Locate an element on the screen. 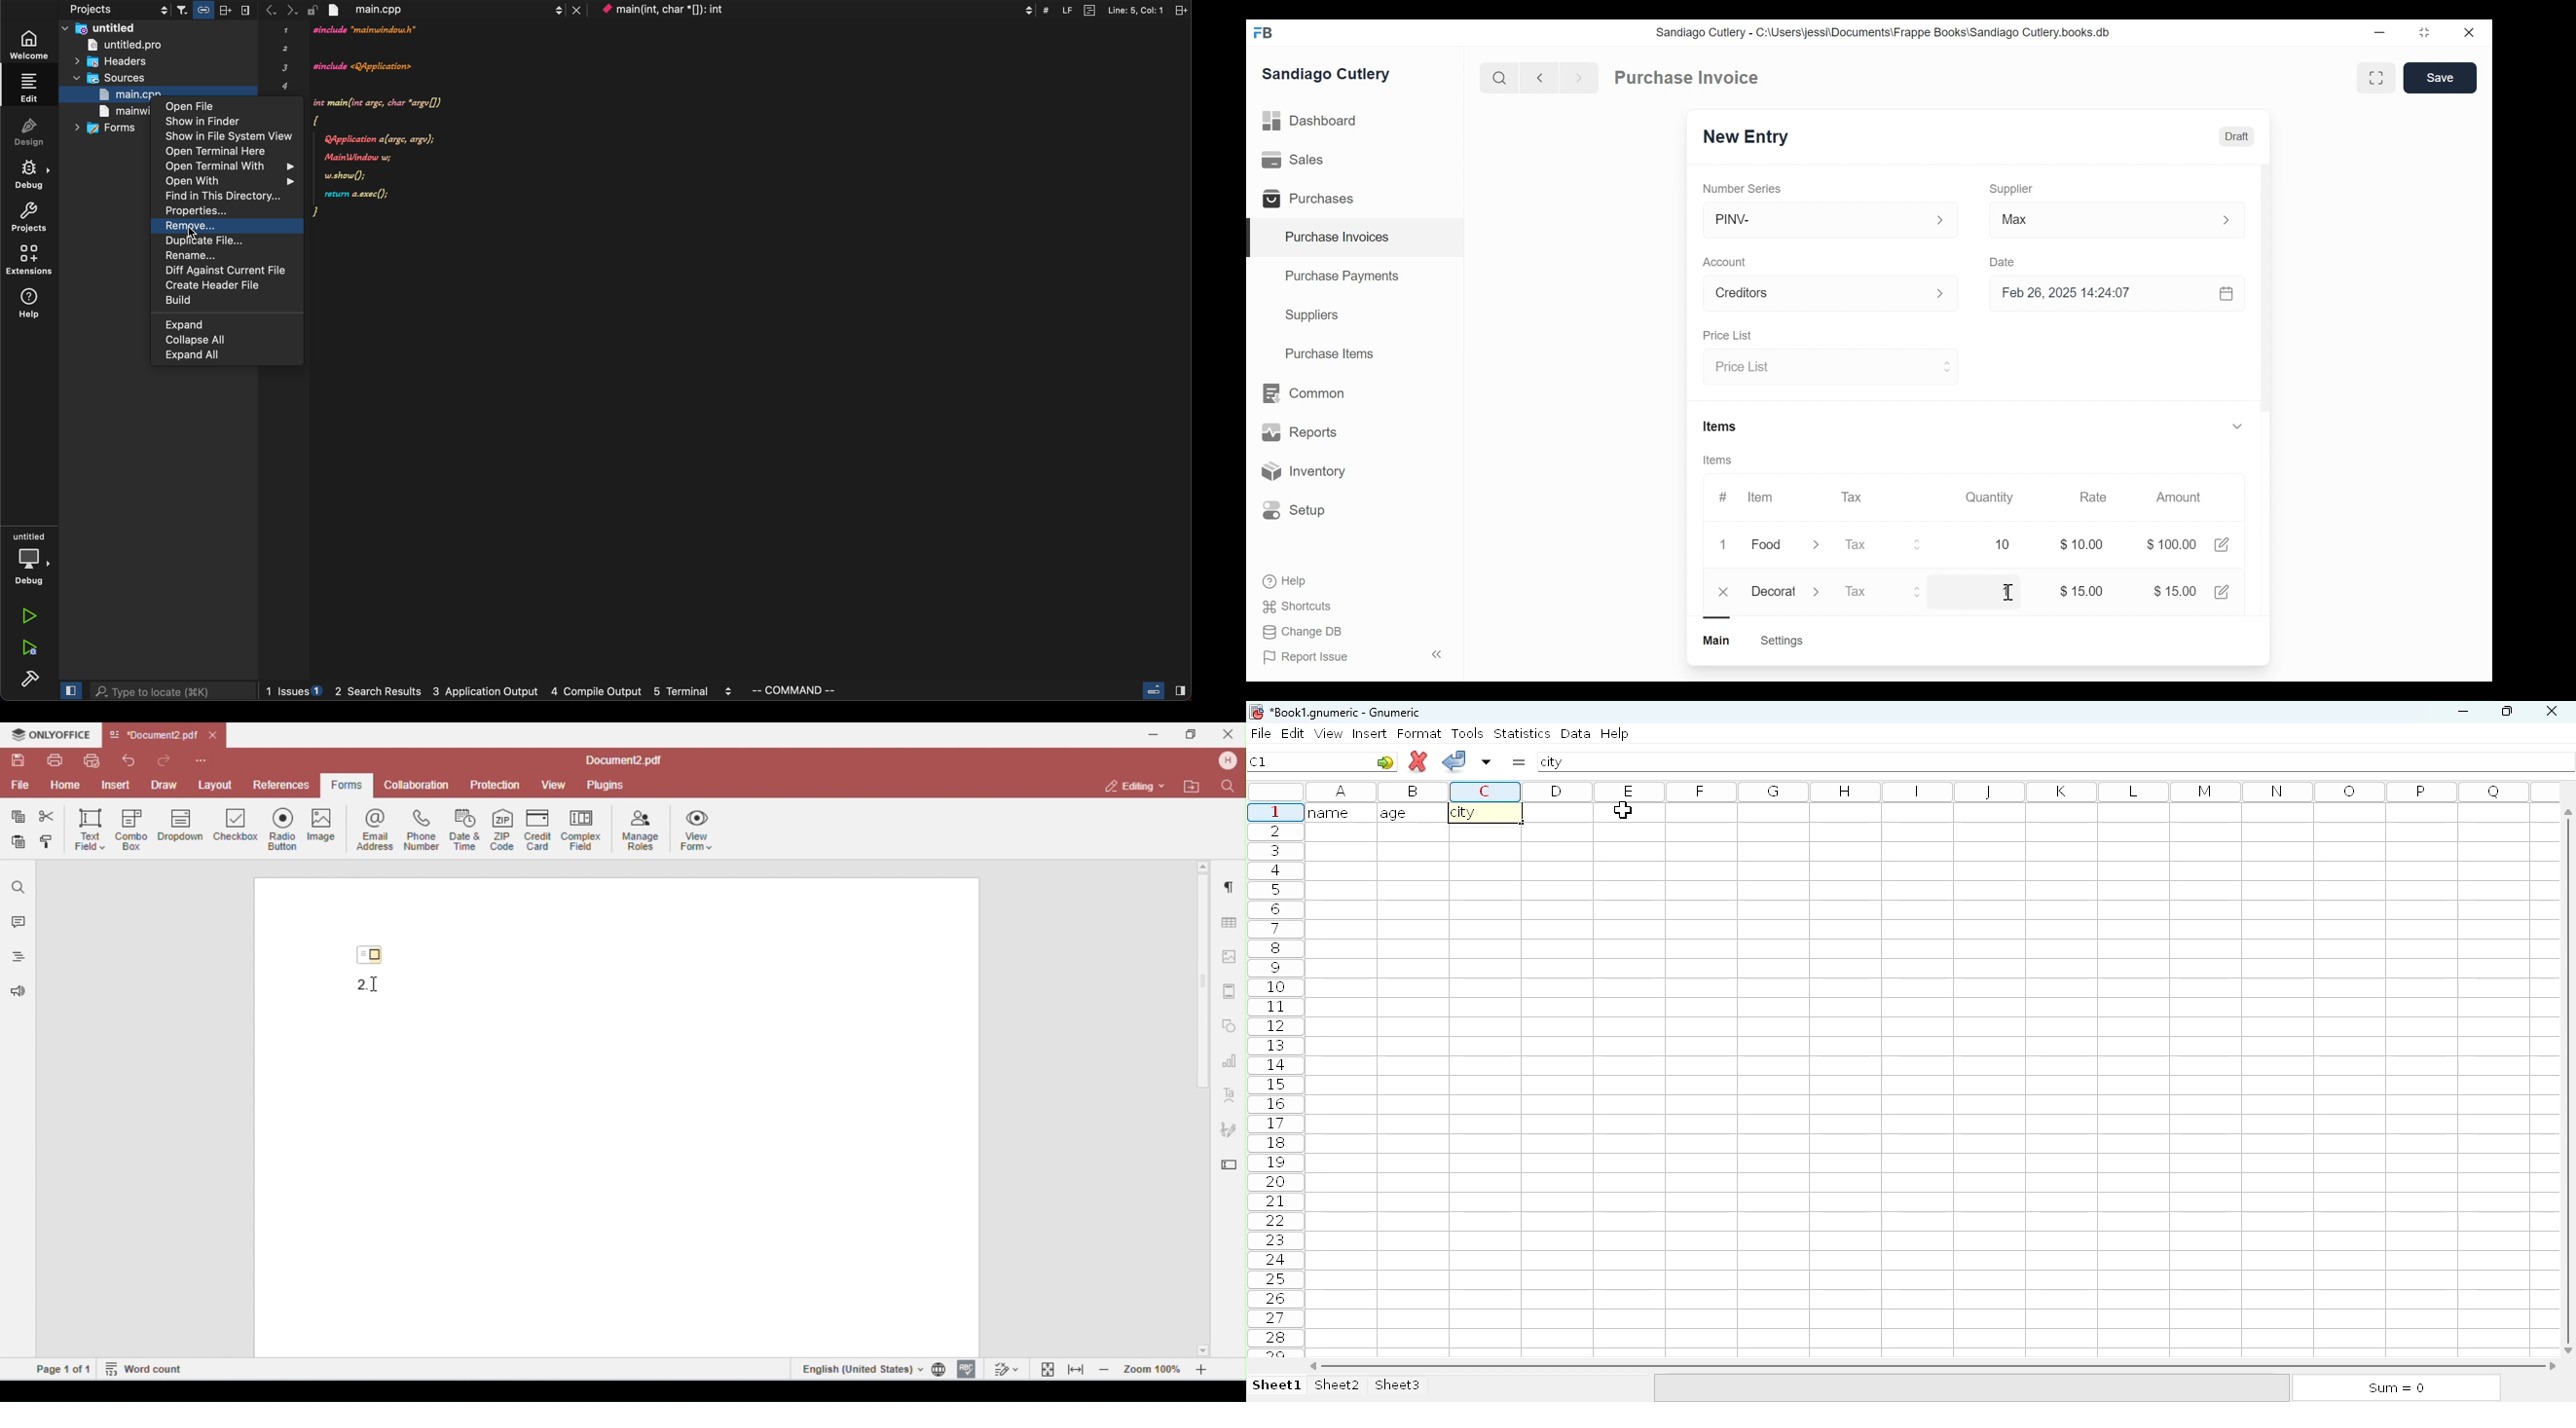  Settings is located at coordinates (1781, 641).